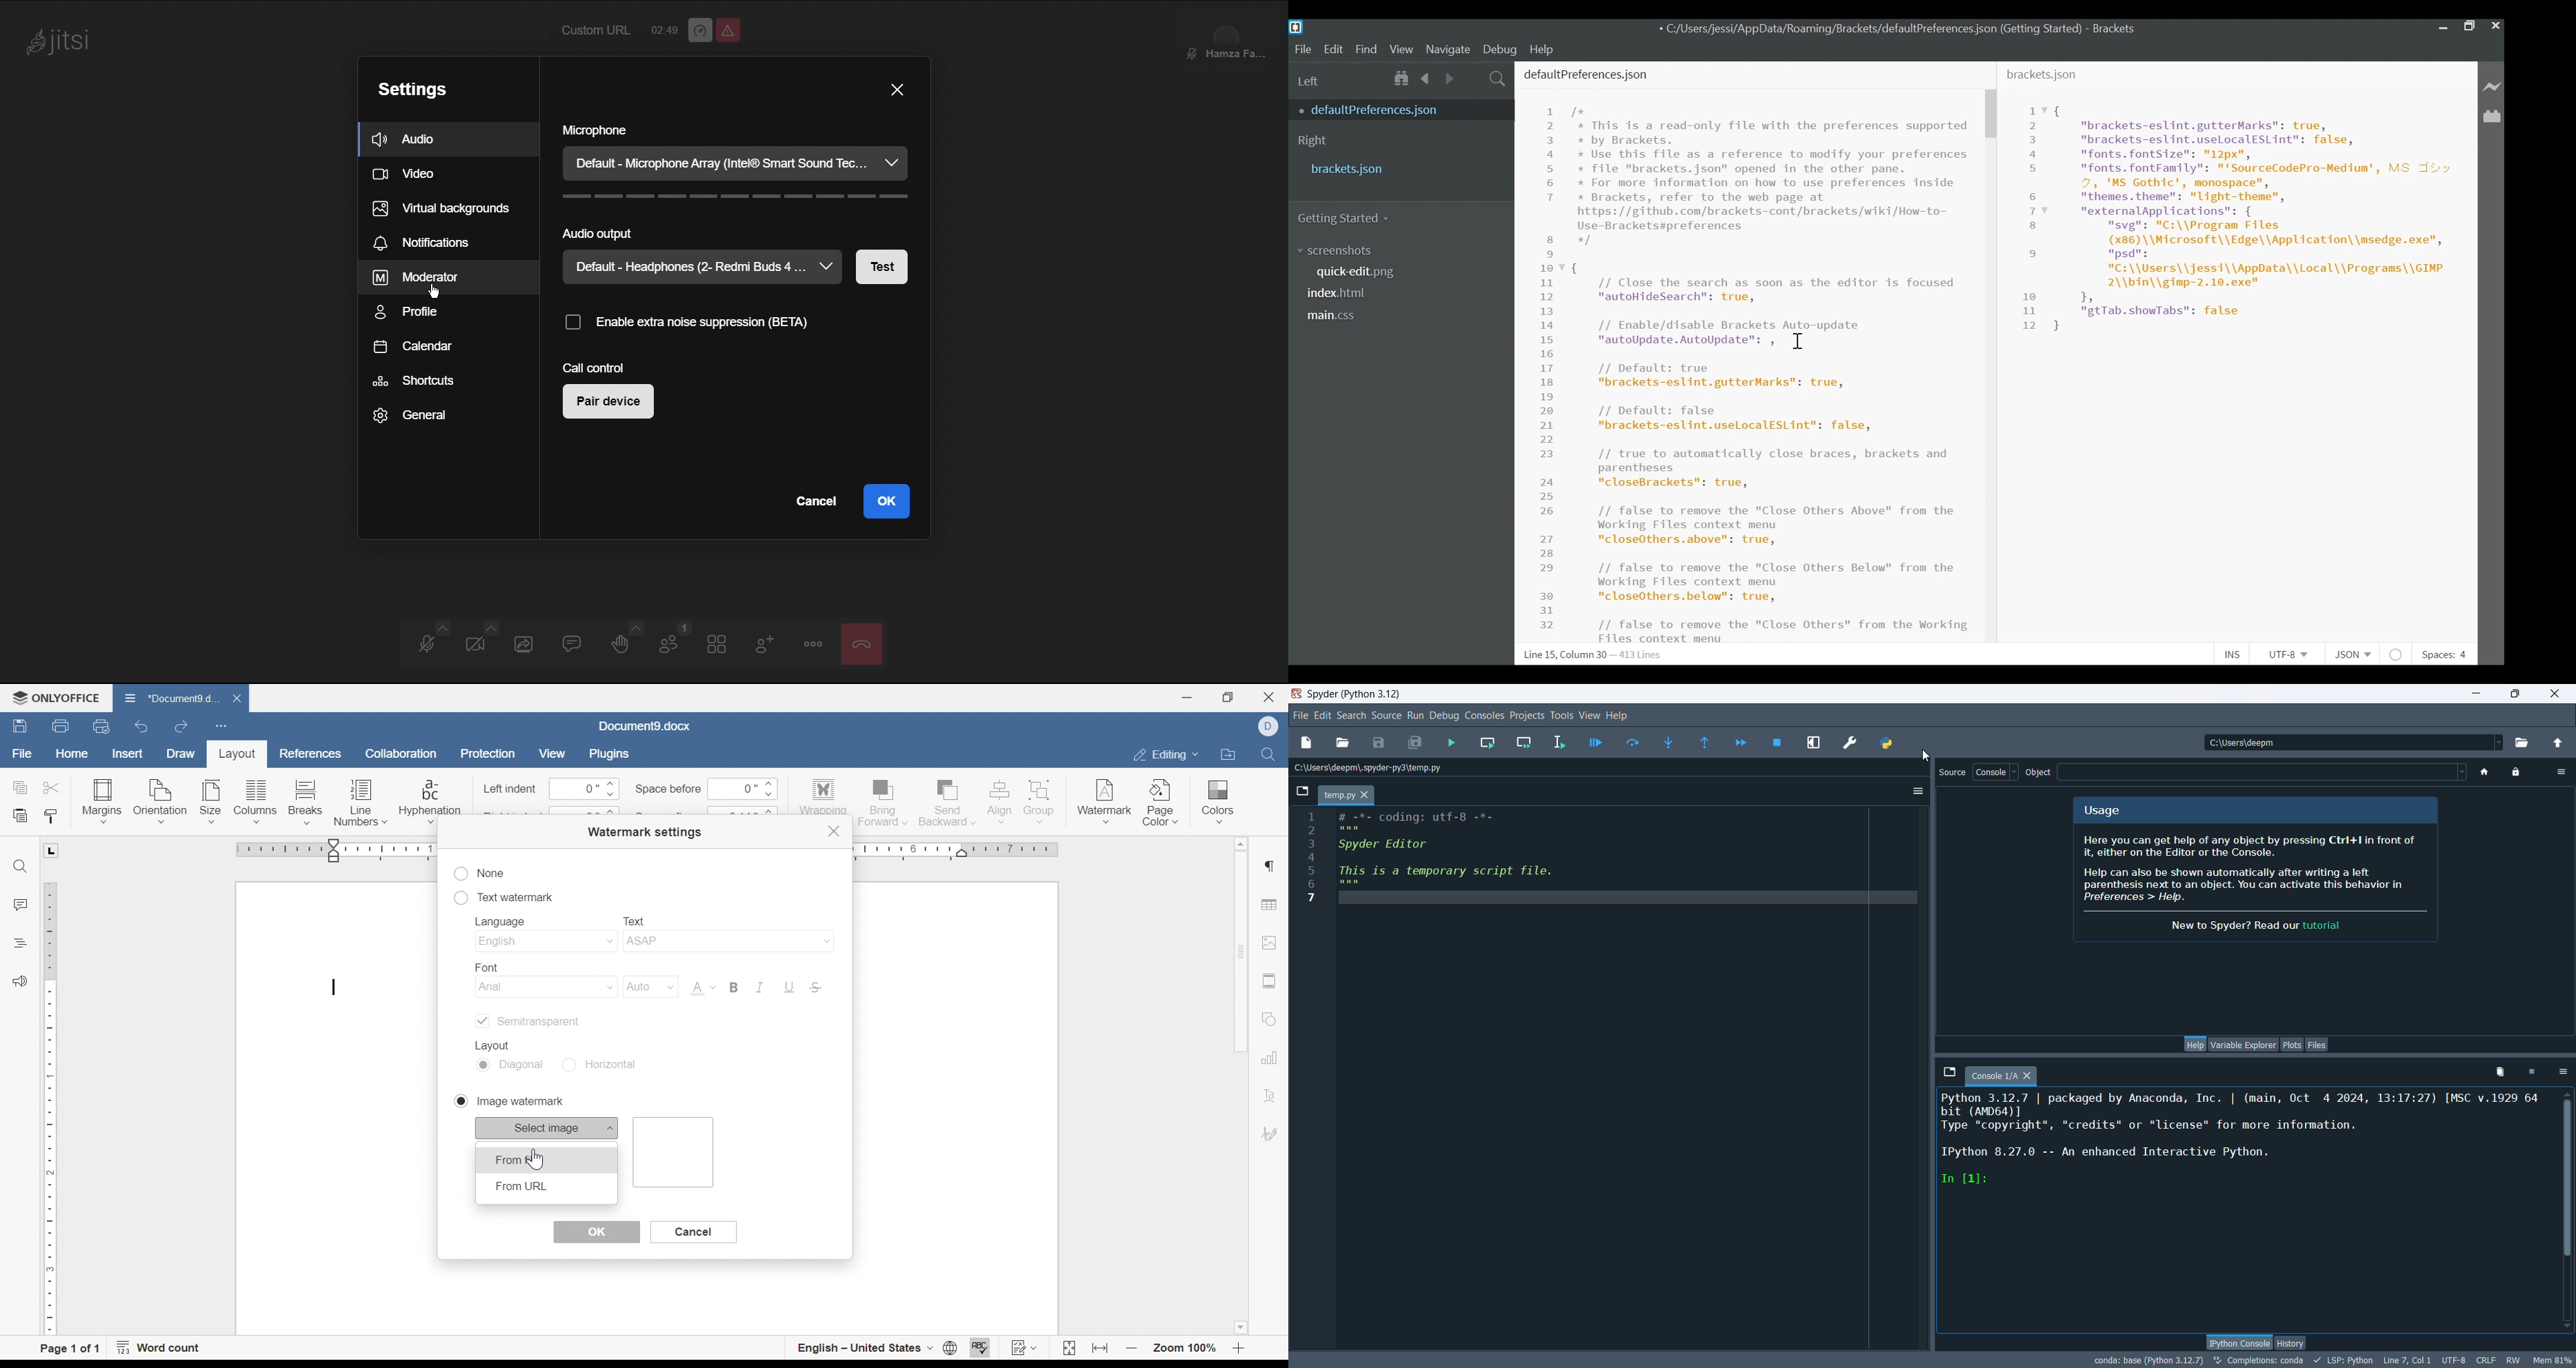 This screenshot has width=2576, height=1372. What do you see at coordinates (19, 982) in the screenshot?
I see `feedback and support` at bounding box center [19, 982].